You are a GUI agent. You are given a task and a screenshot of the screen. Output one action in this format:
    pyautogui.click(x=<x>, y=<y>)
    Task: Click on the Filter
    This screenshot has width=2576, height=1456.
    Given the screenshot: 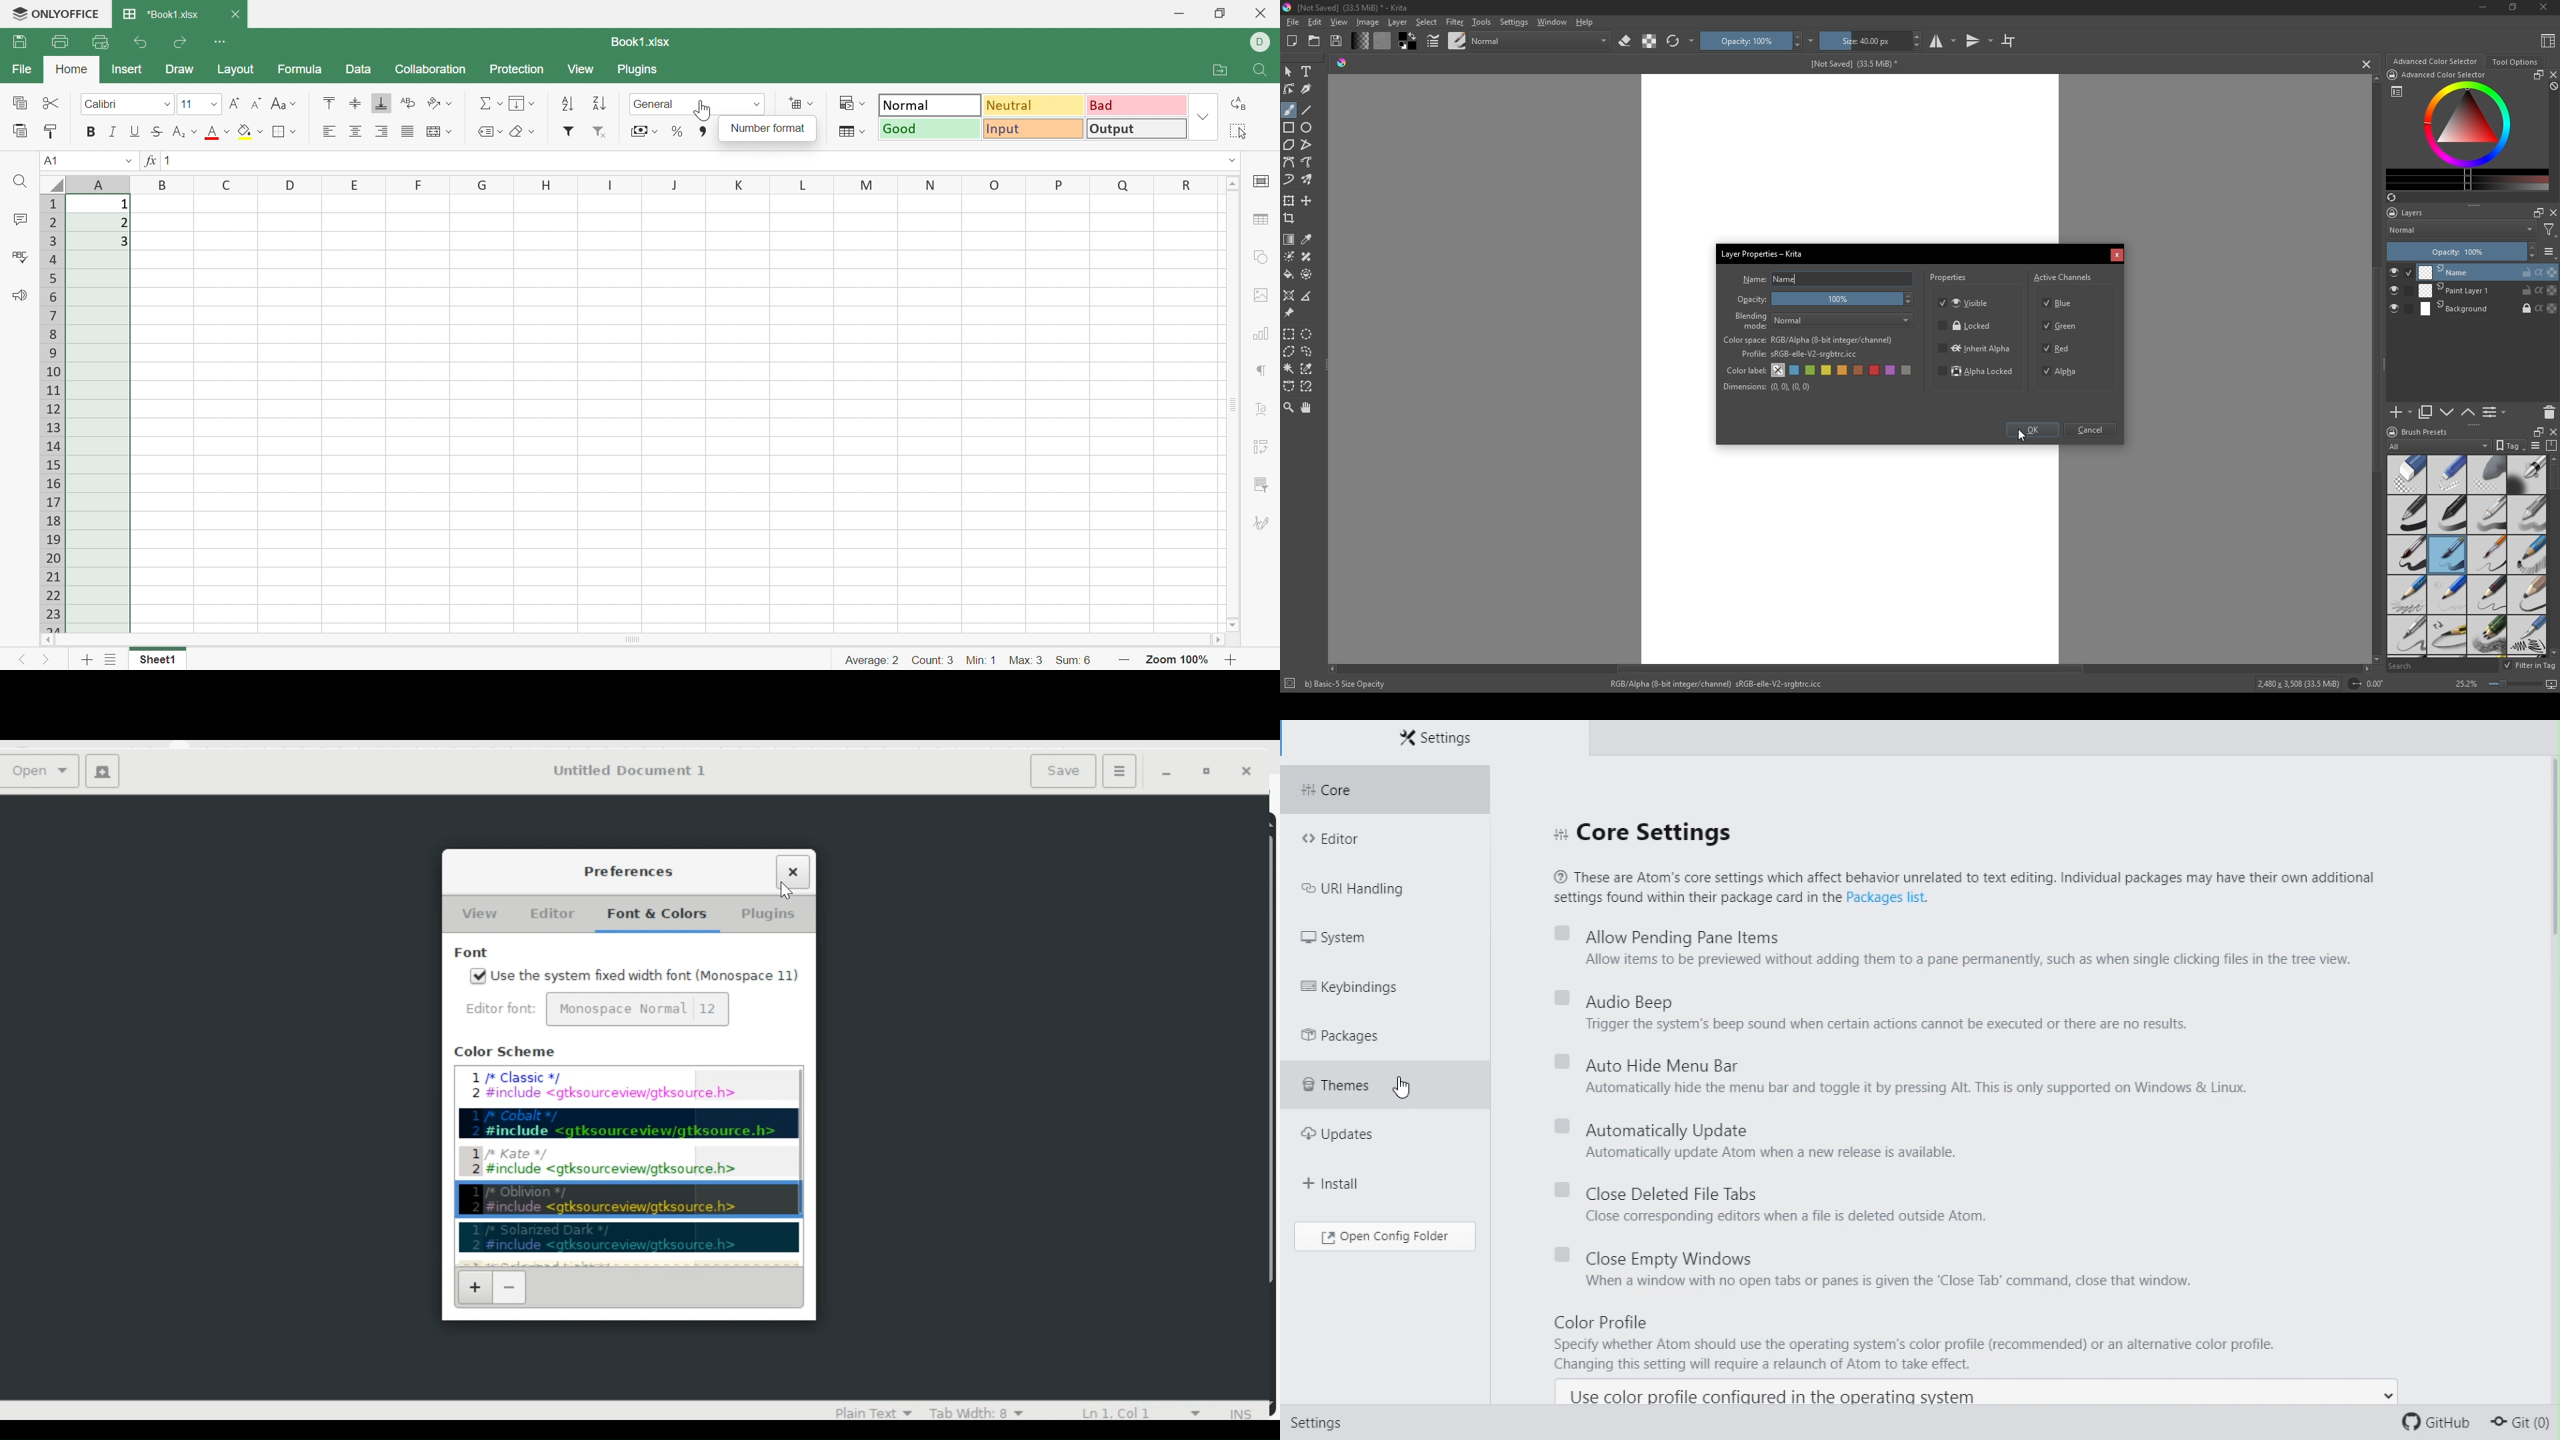 What is the action you would take?
    pyautogui.click(x=1454, y=22)
    